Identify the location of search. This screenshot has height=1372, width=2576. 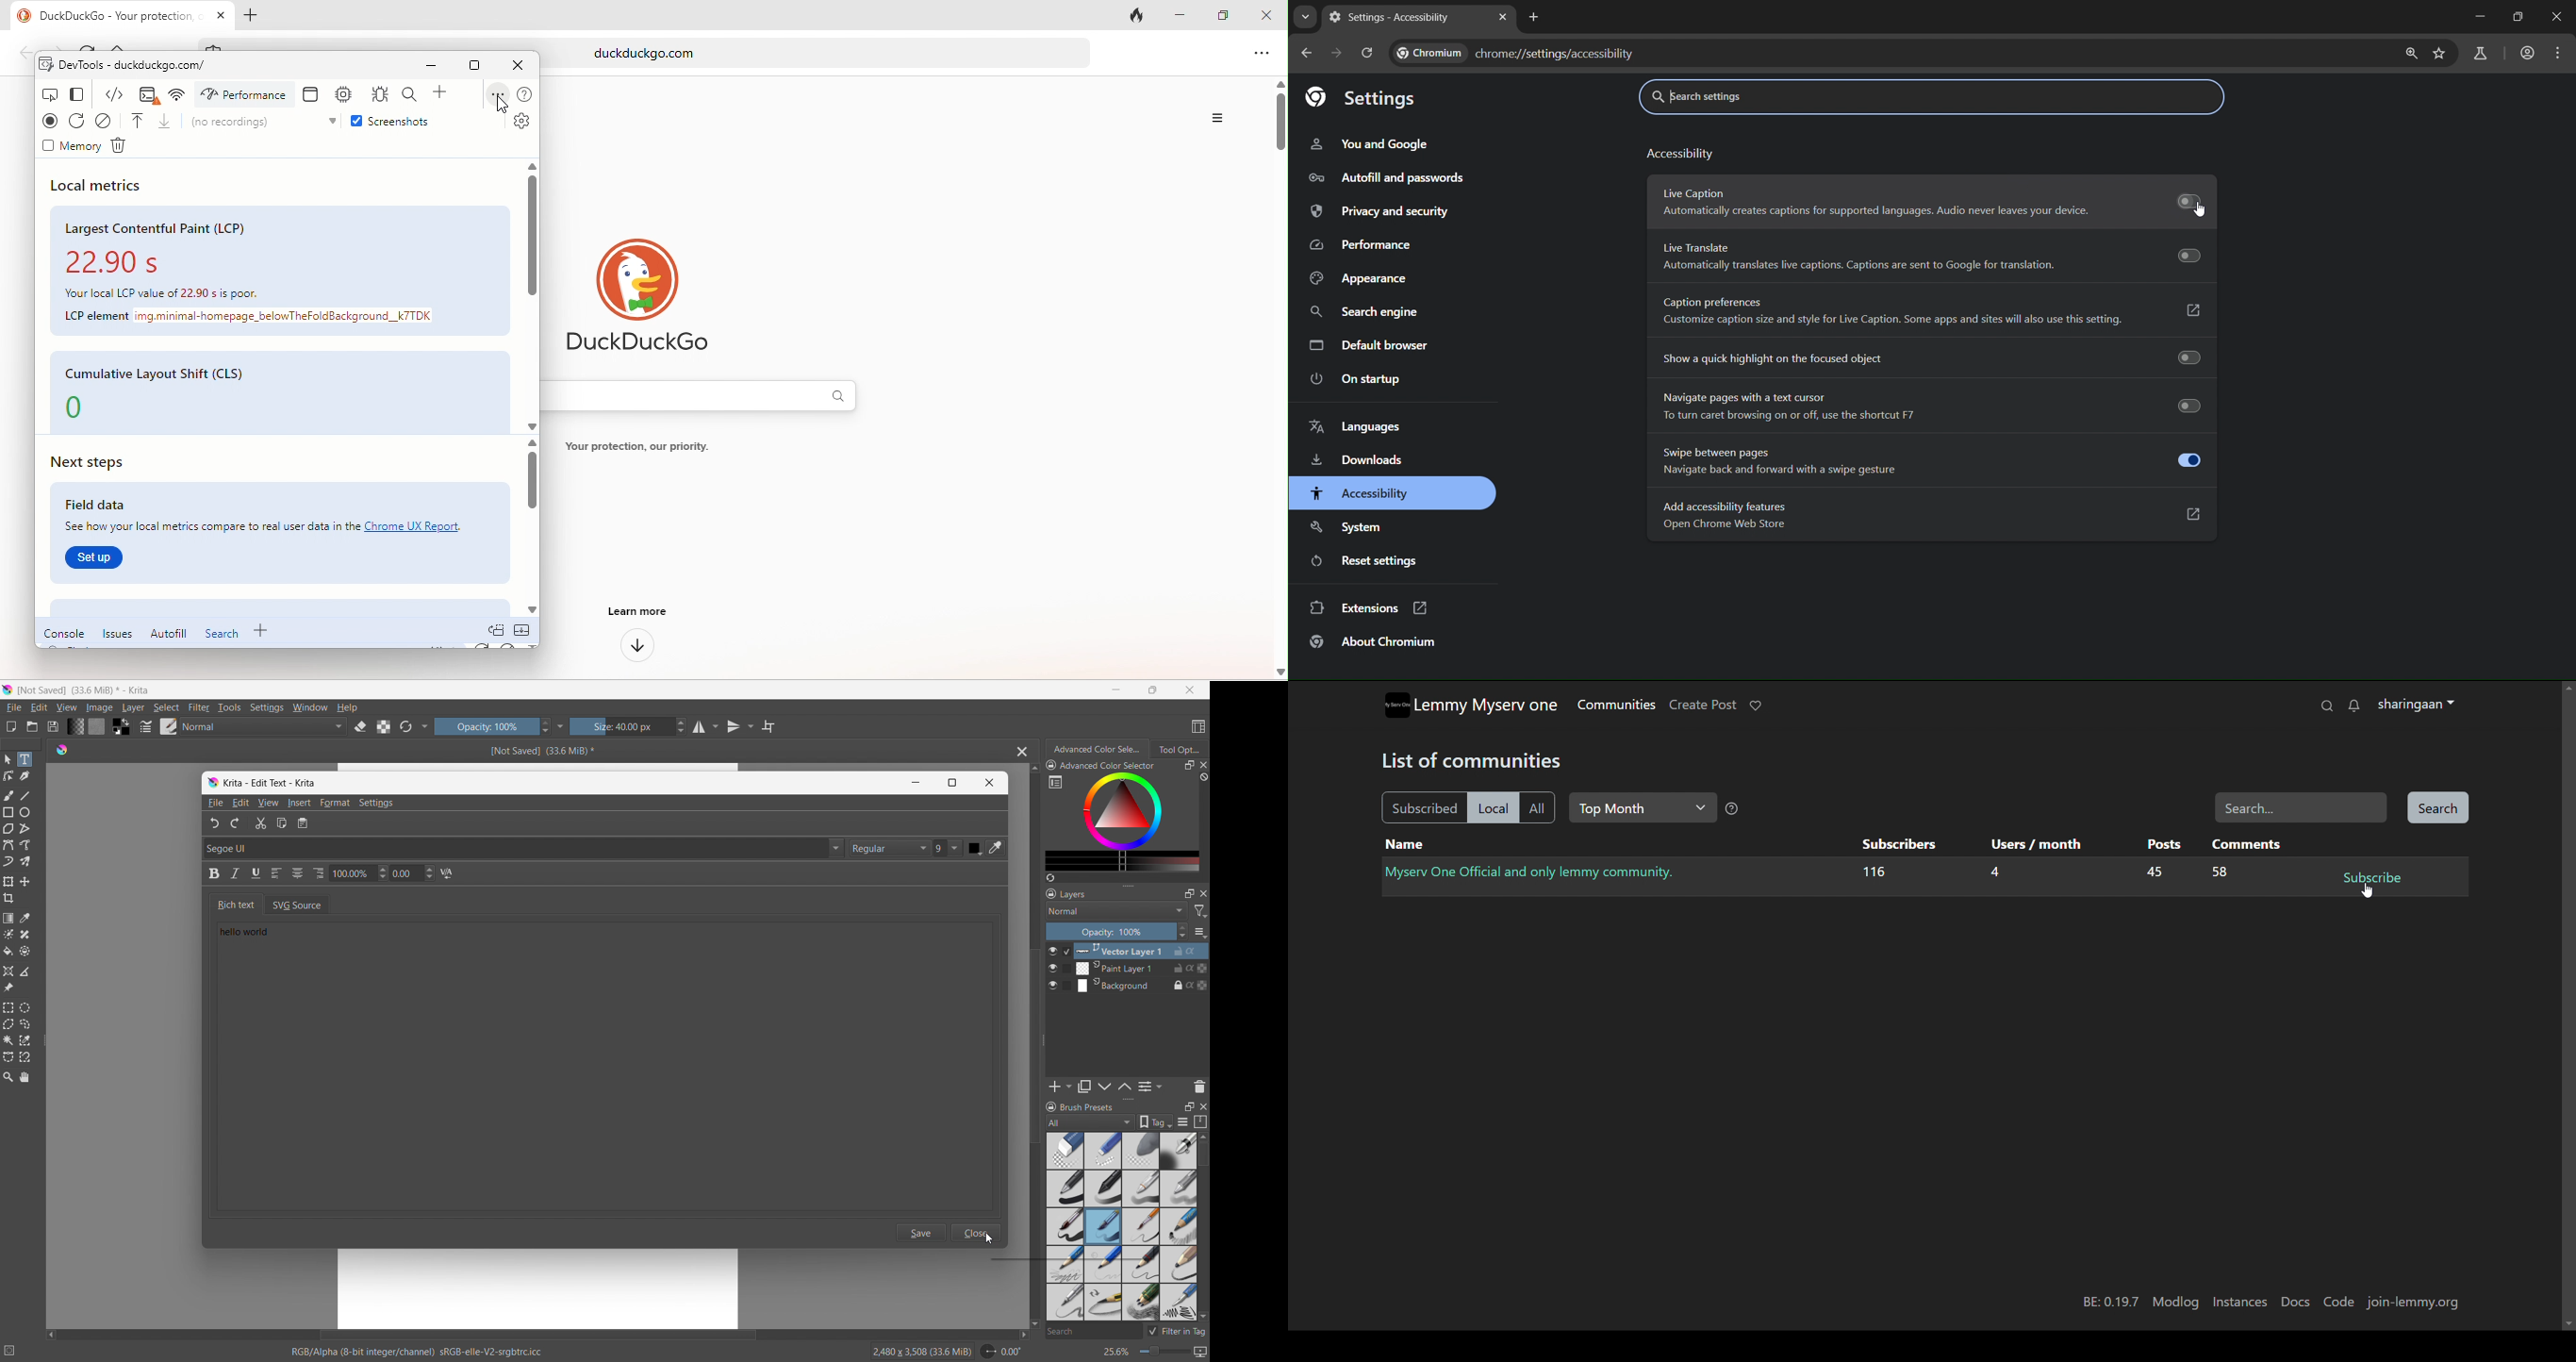
(2326, 706).